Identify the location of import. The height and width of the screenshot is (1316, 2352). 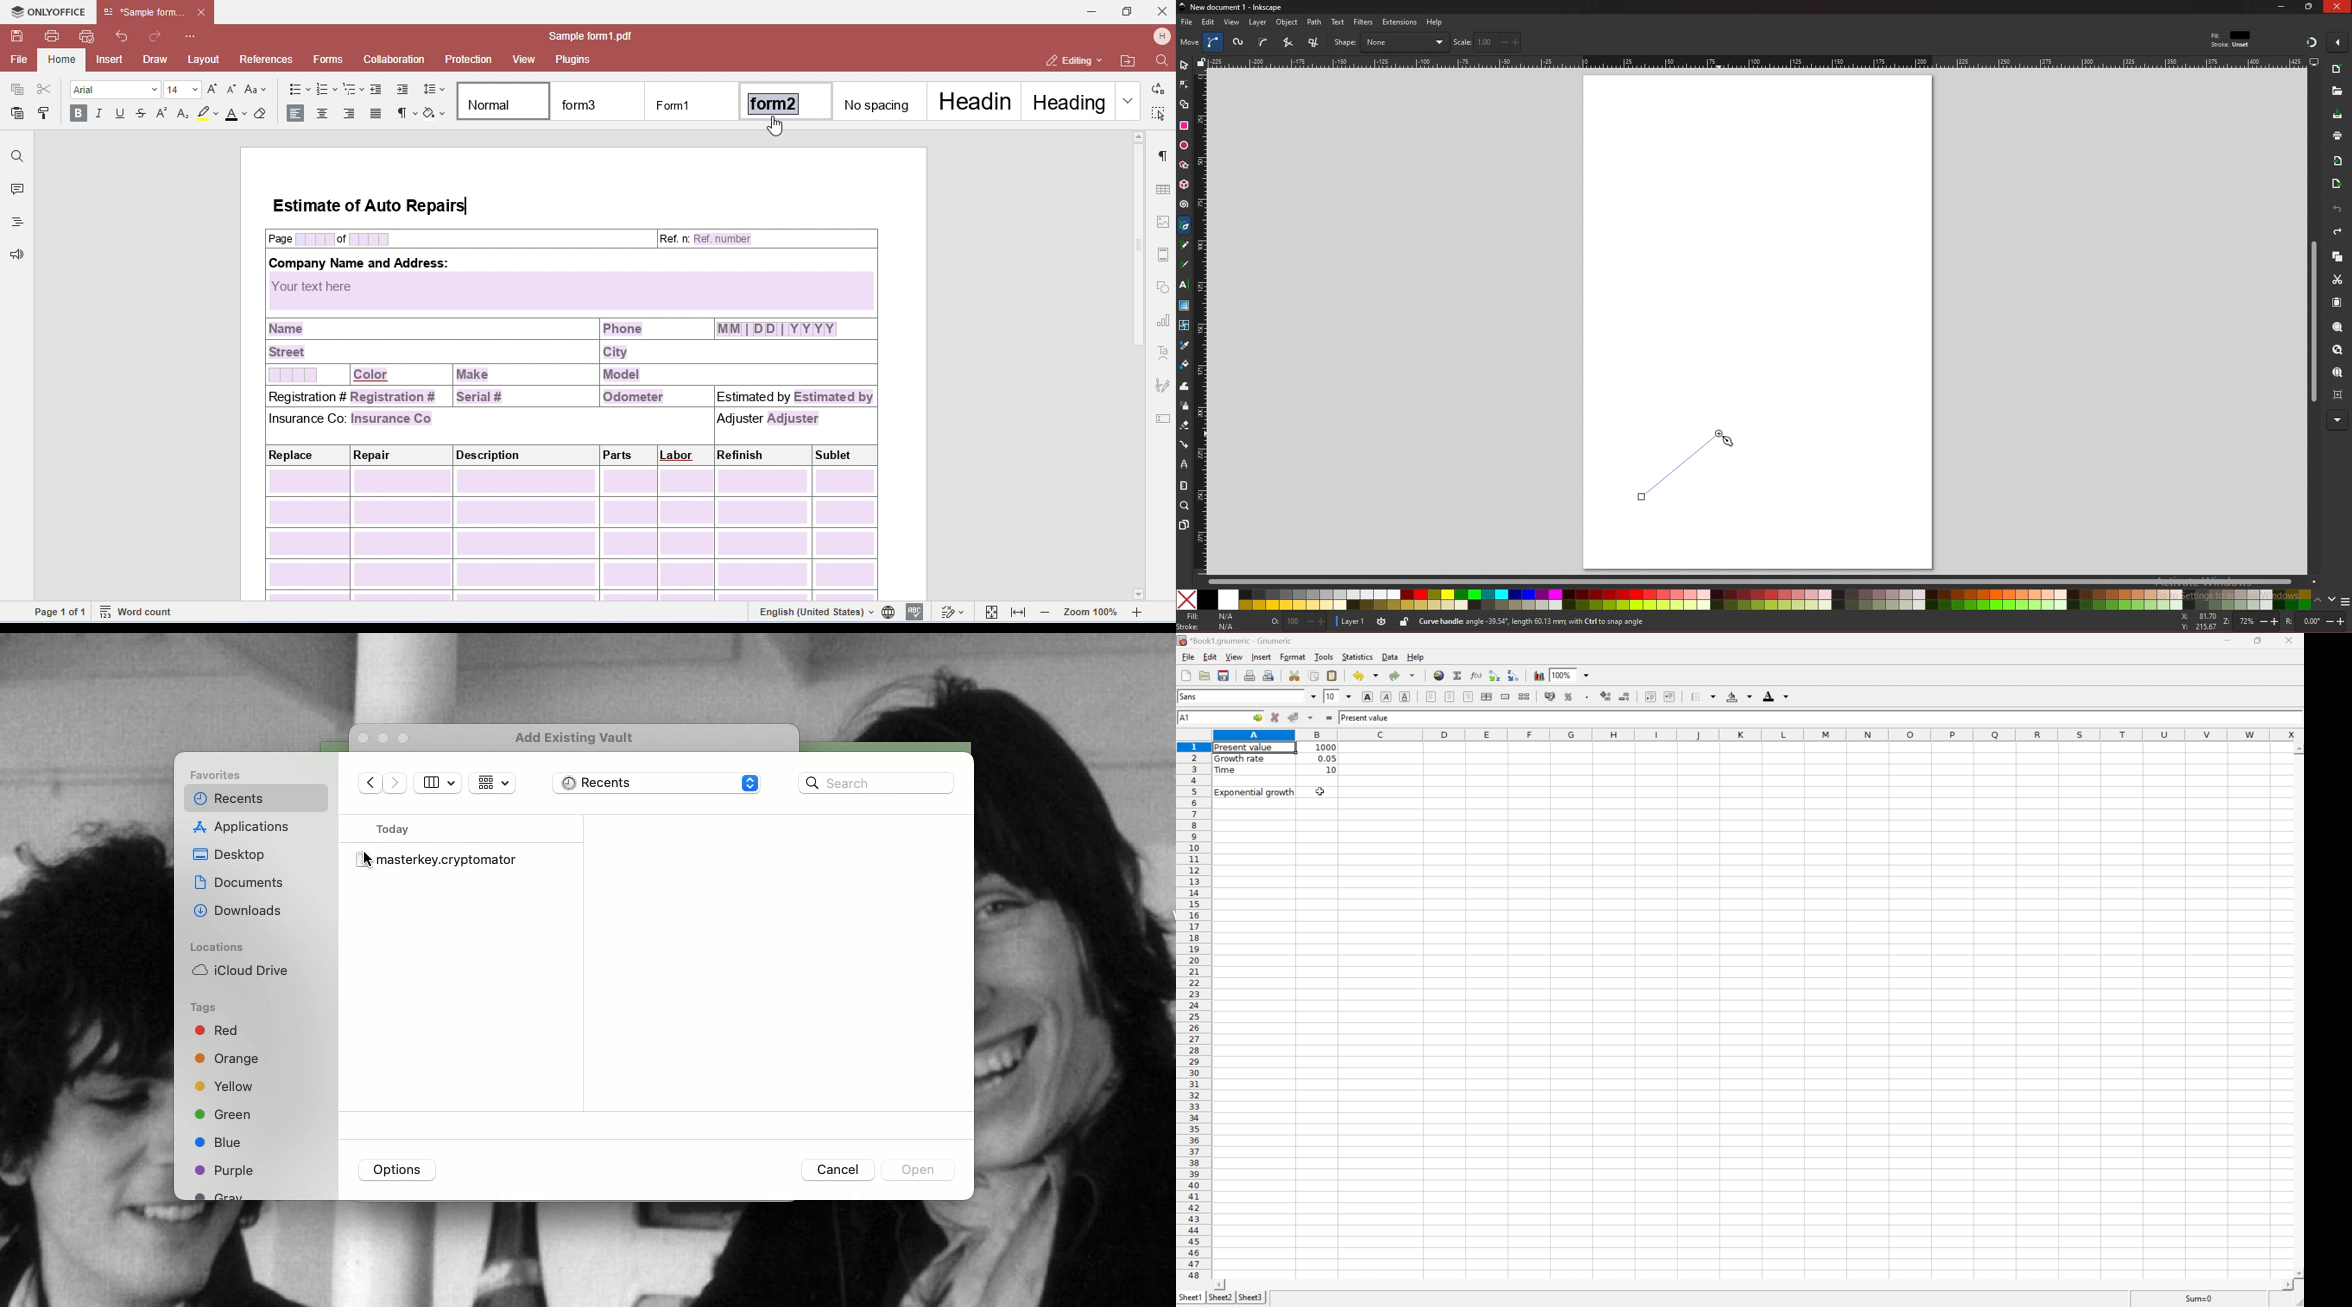
(2340, 161).